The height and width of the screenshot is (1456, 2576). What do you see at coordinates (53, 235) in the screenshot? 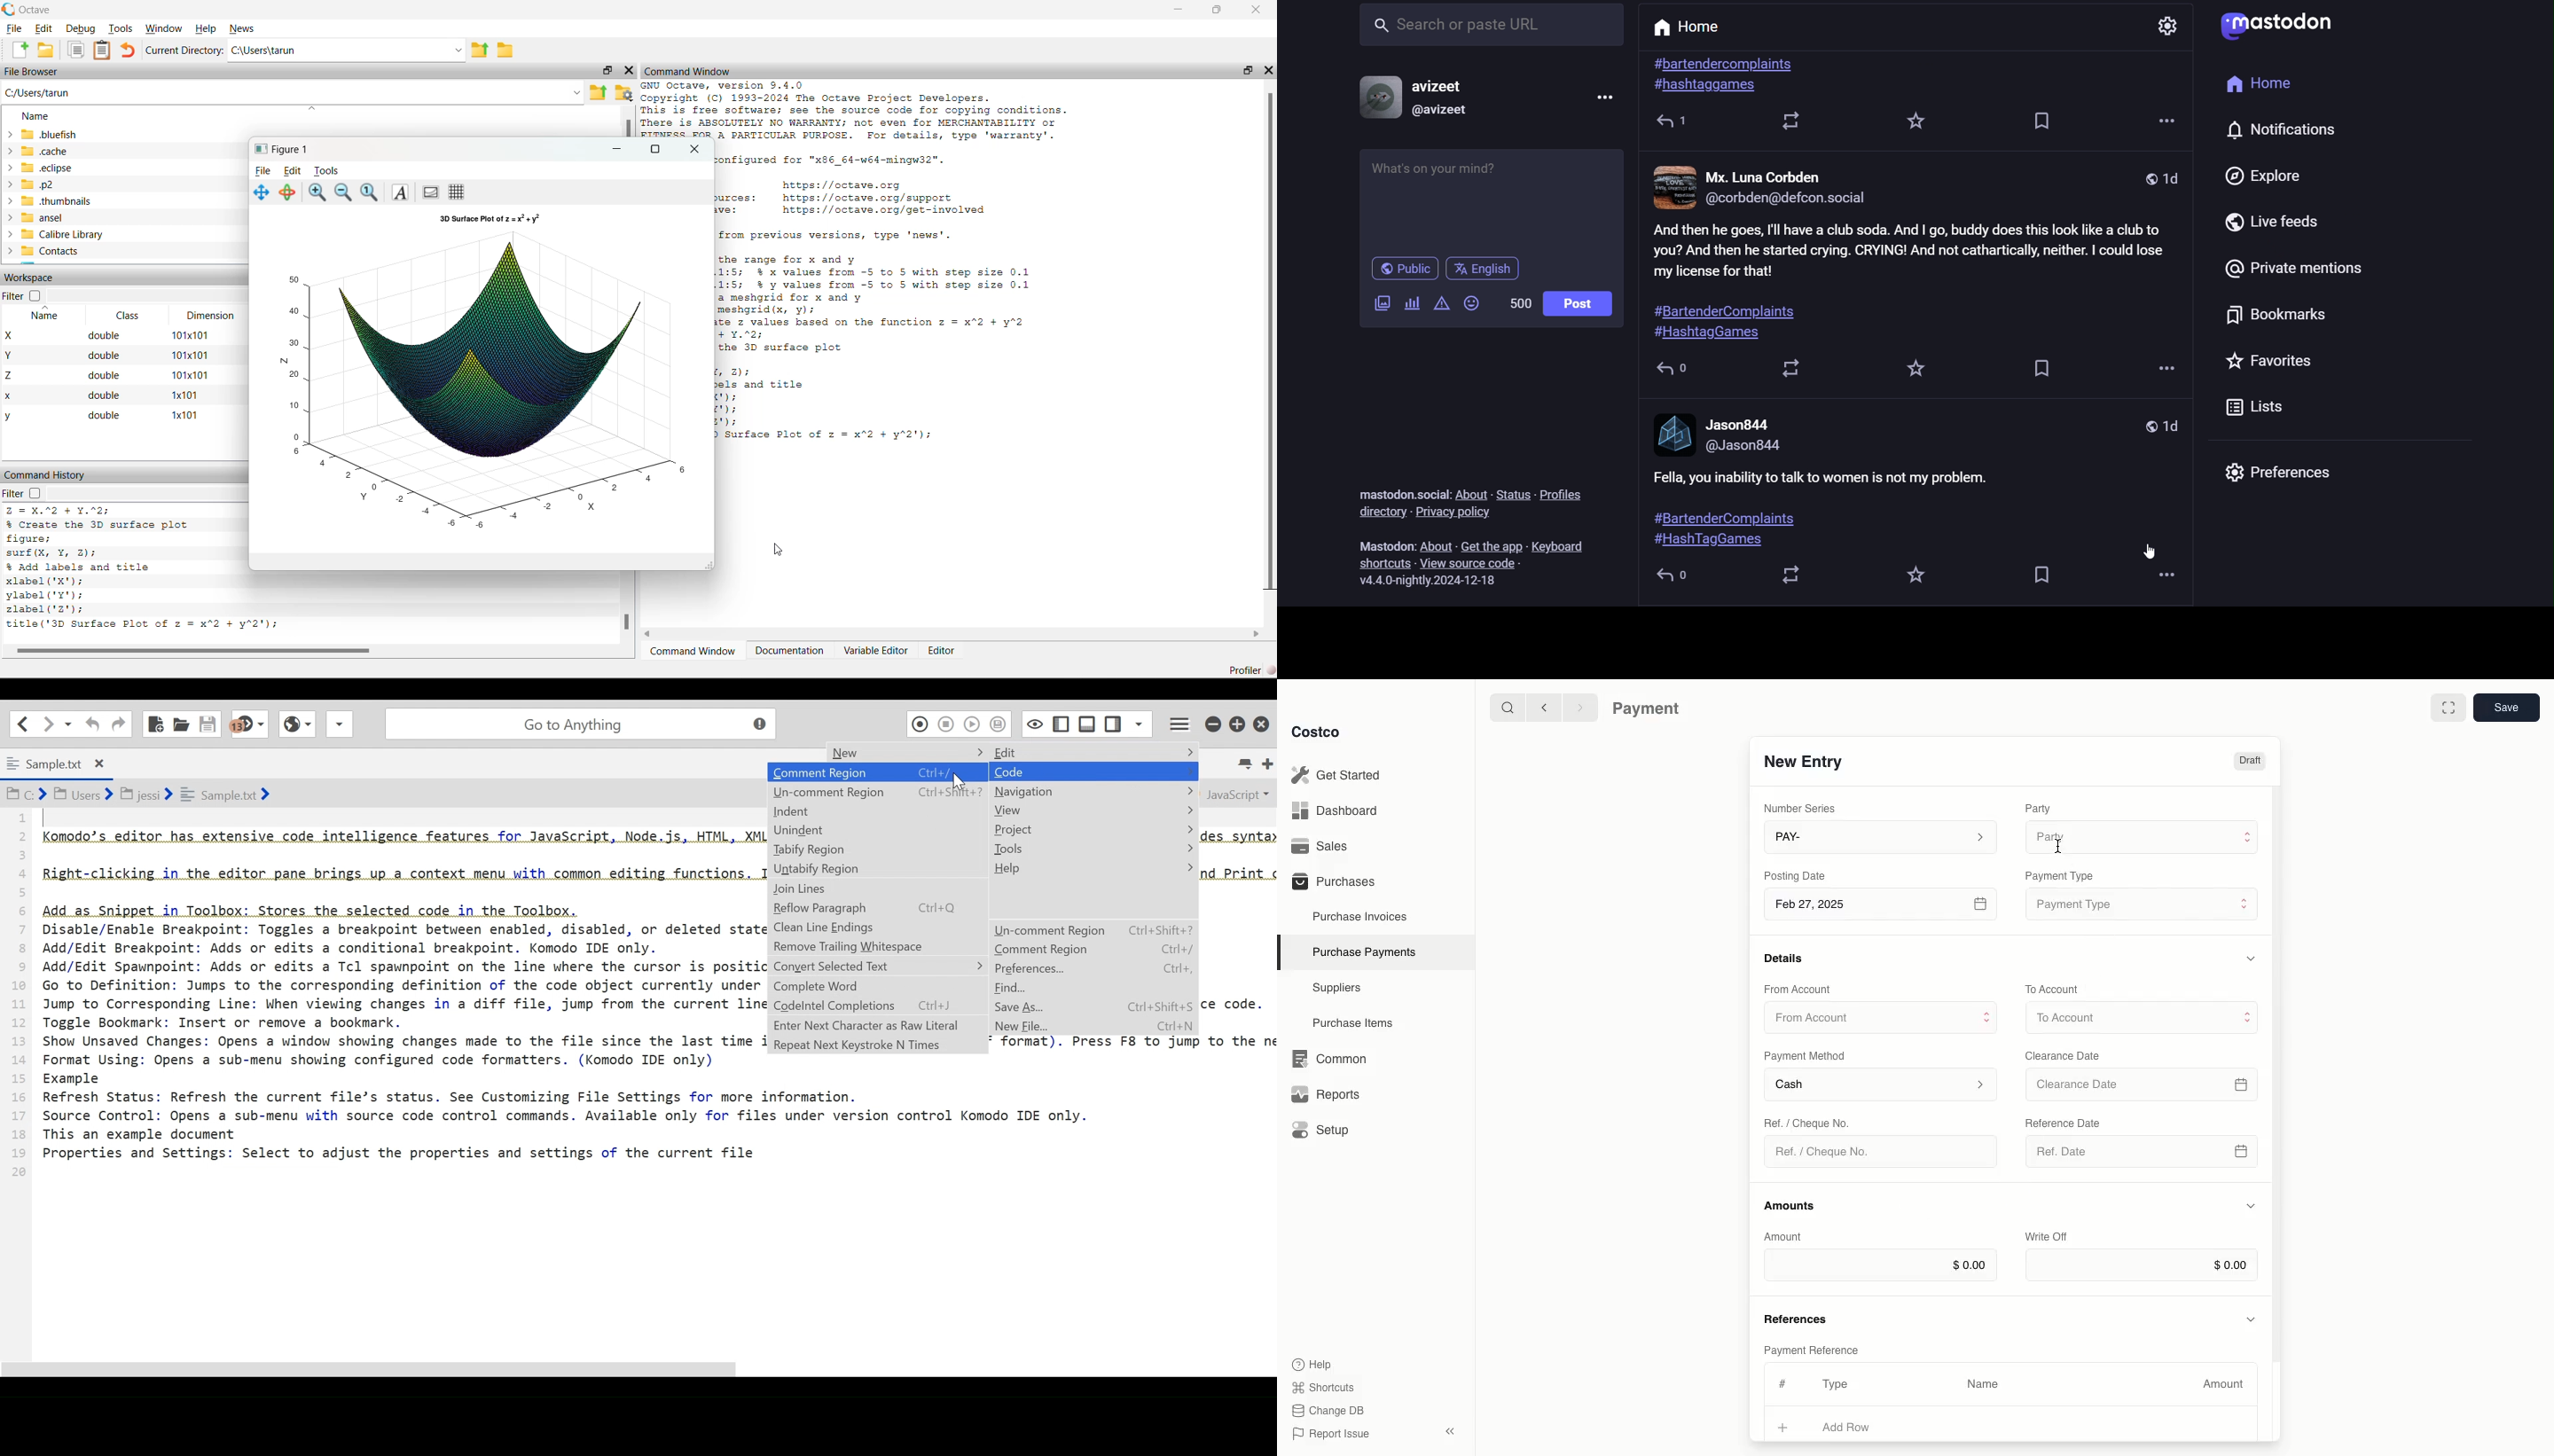
I see `Calibre Library` at bounding box center [53, 235].